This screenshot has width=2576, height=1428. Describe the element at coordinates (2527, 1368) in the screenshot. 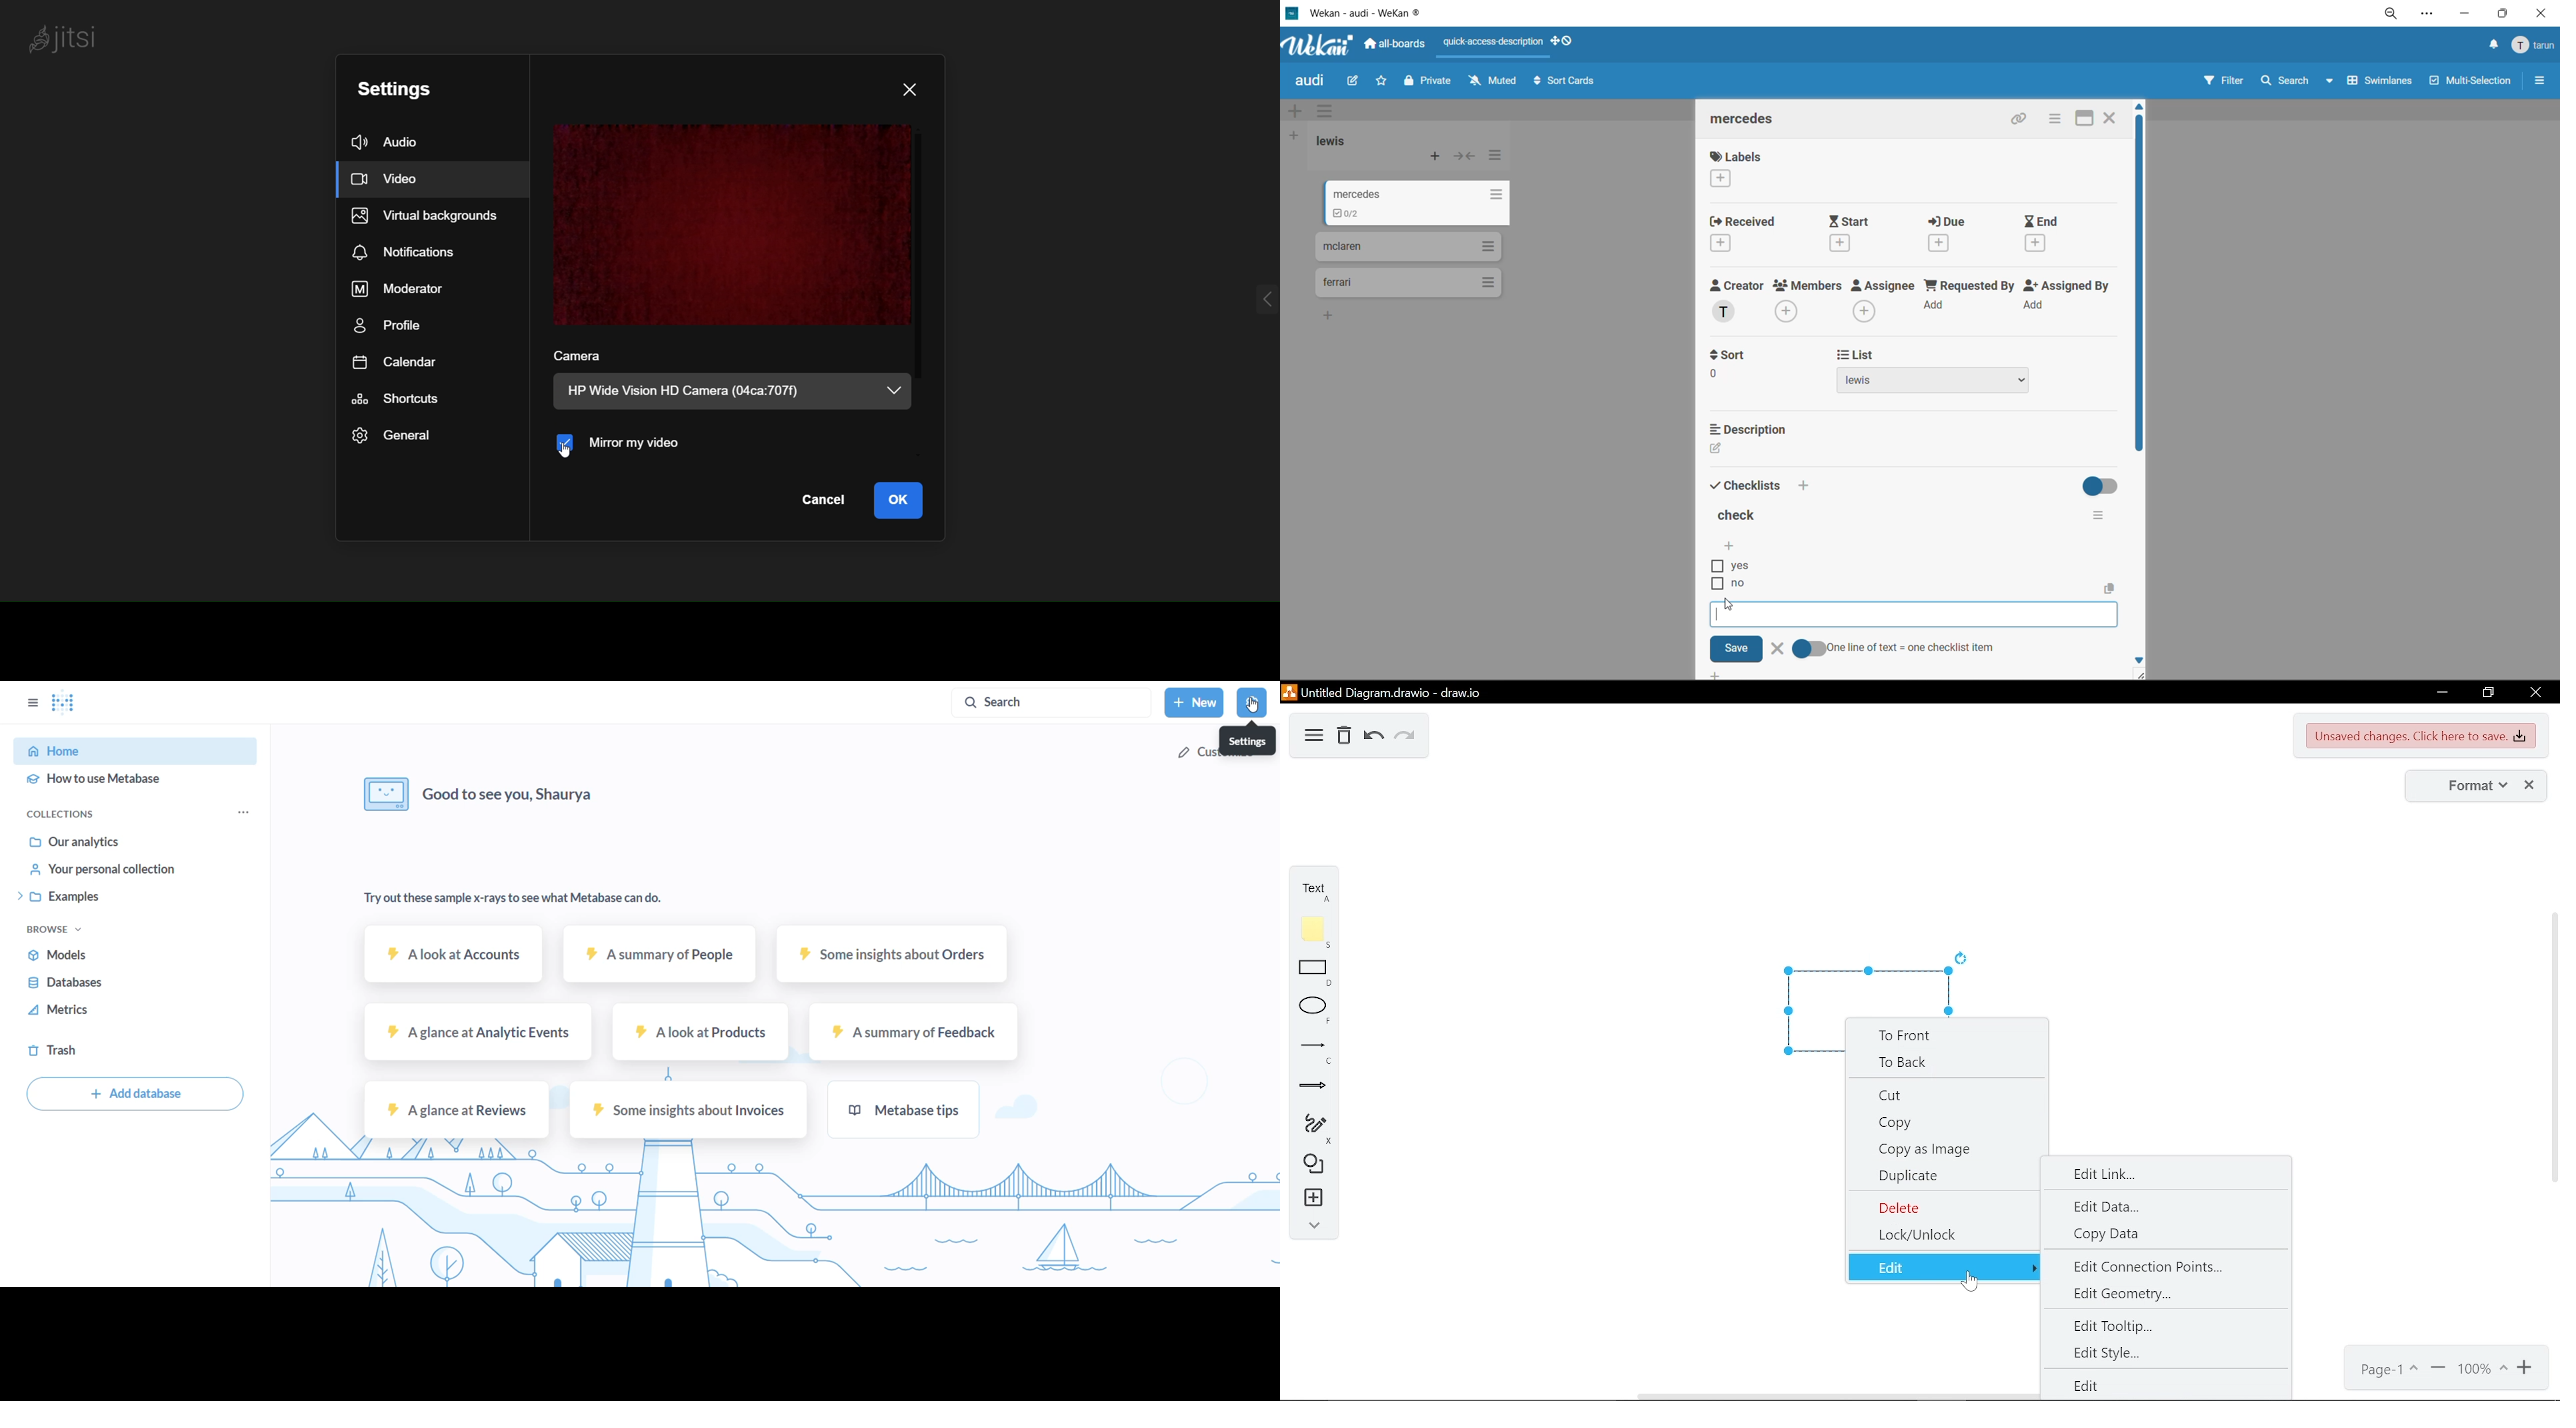

I see `zoom in` at that location.